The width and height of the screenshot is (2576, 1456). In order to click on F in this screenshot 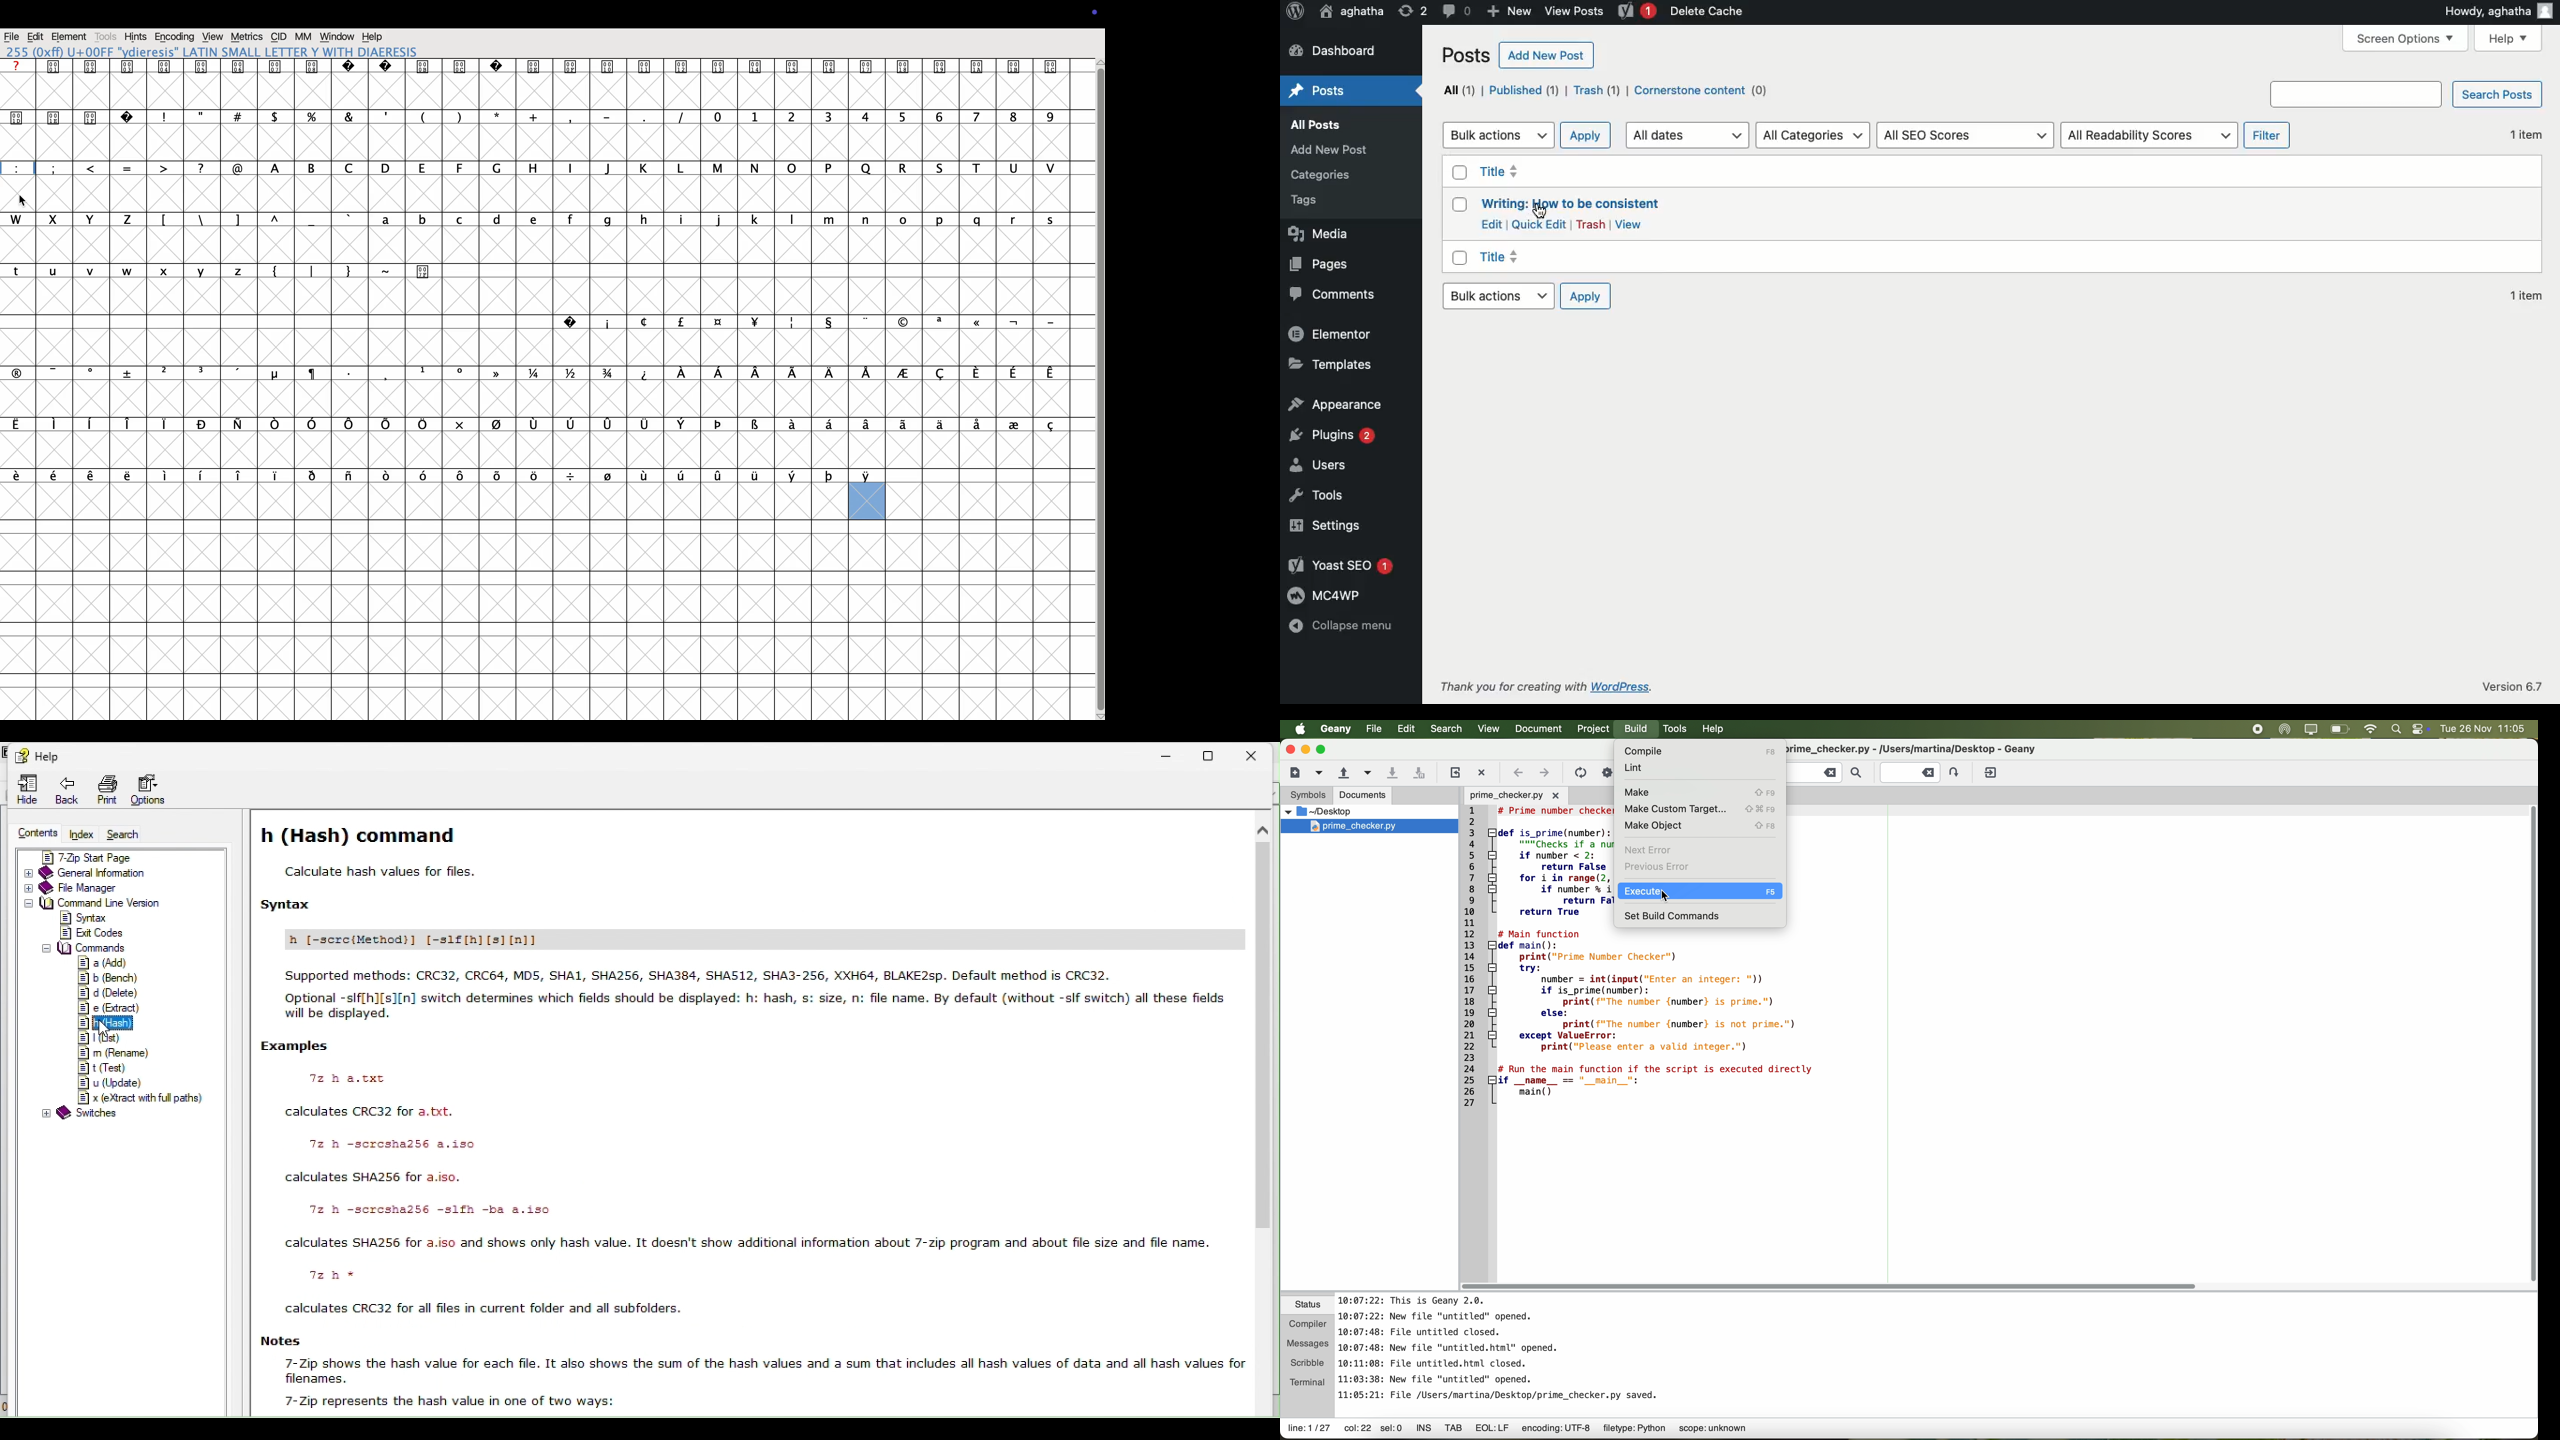, I will do `click(463, 188)`.